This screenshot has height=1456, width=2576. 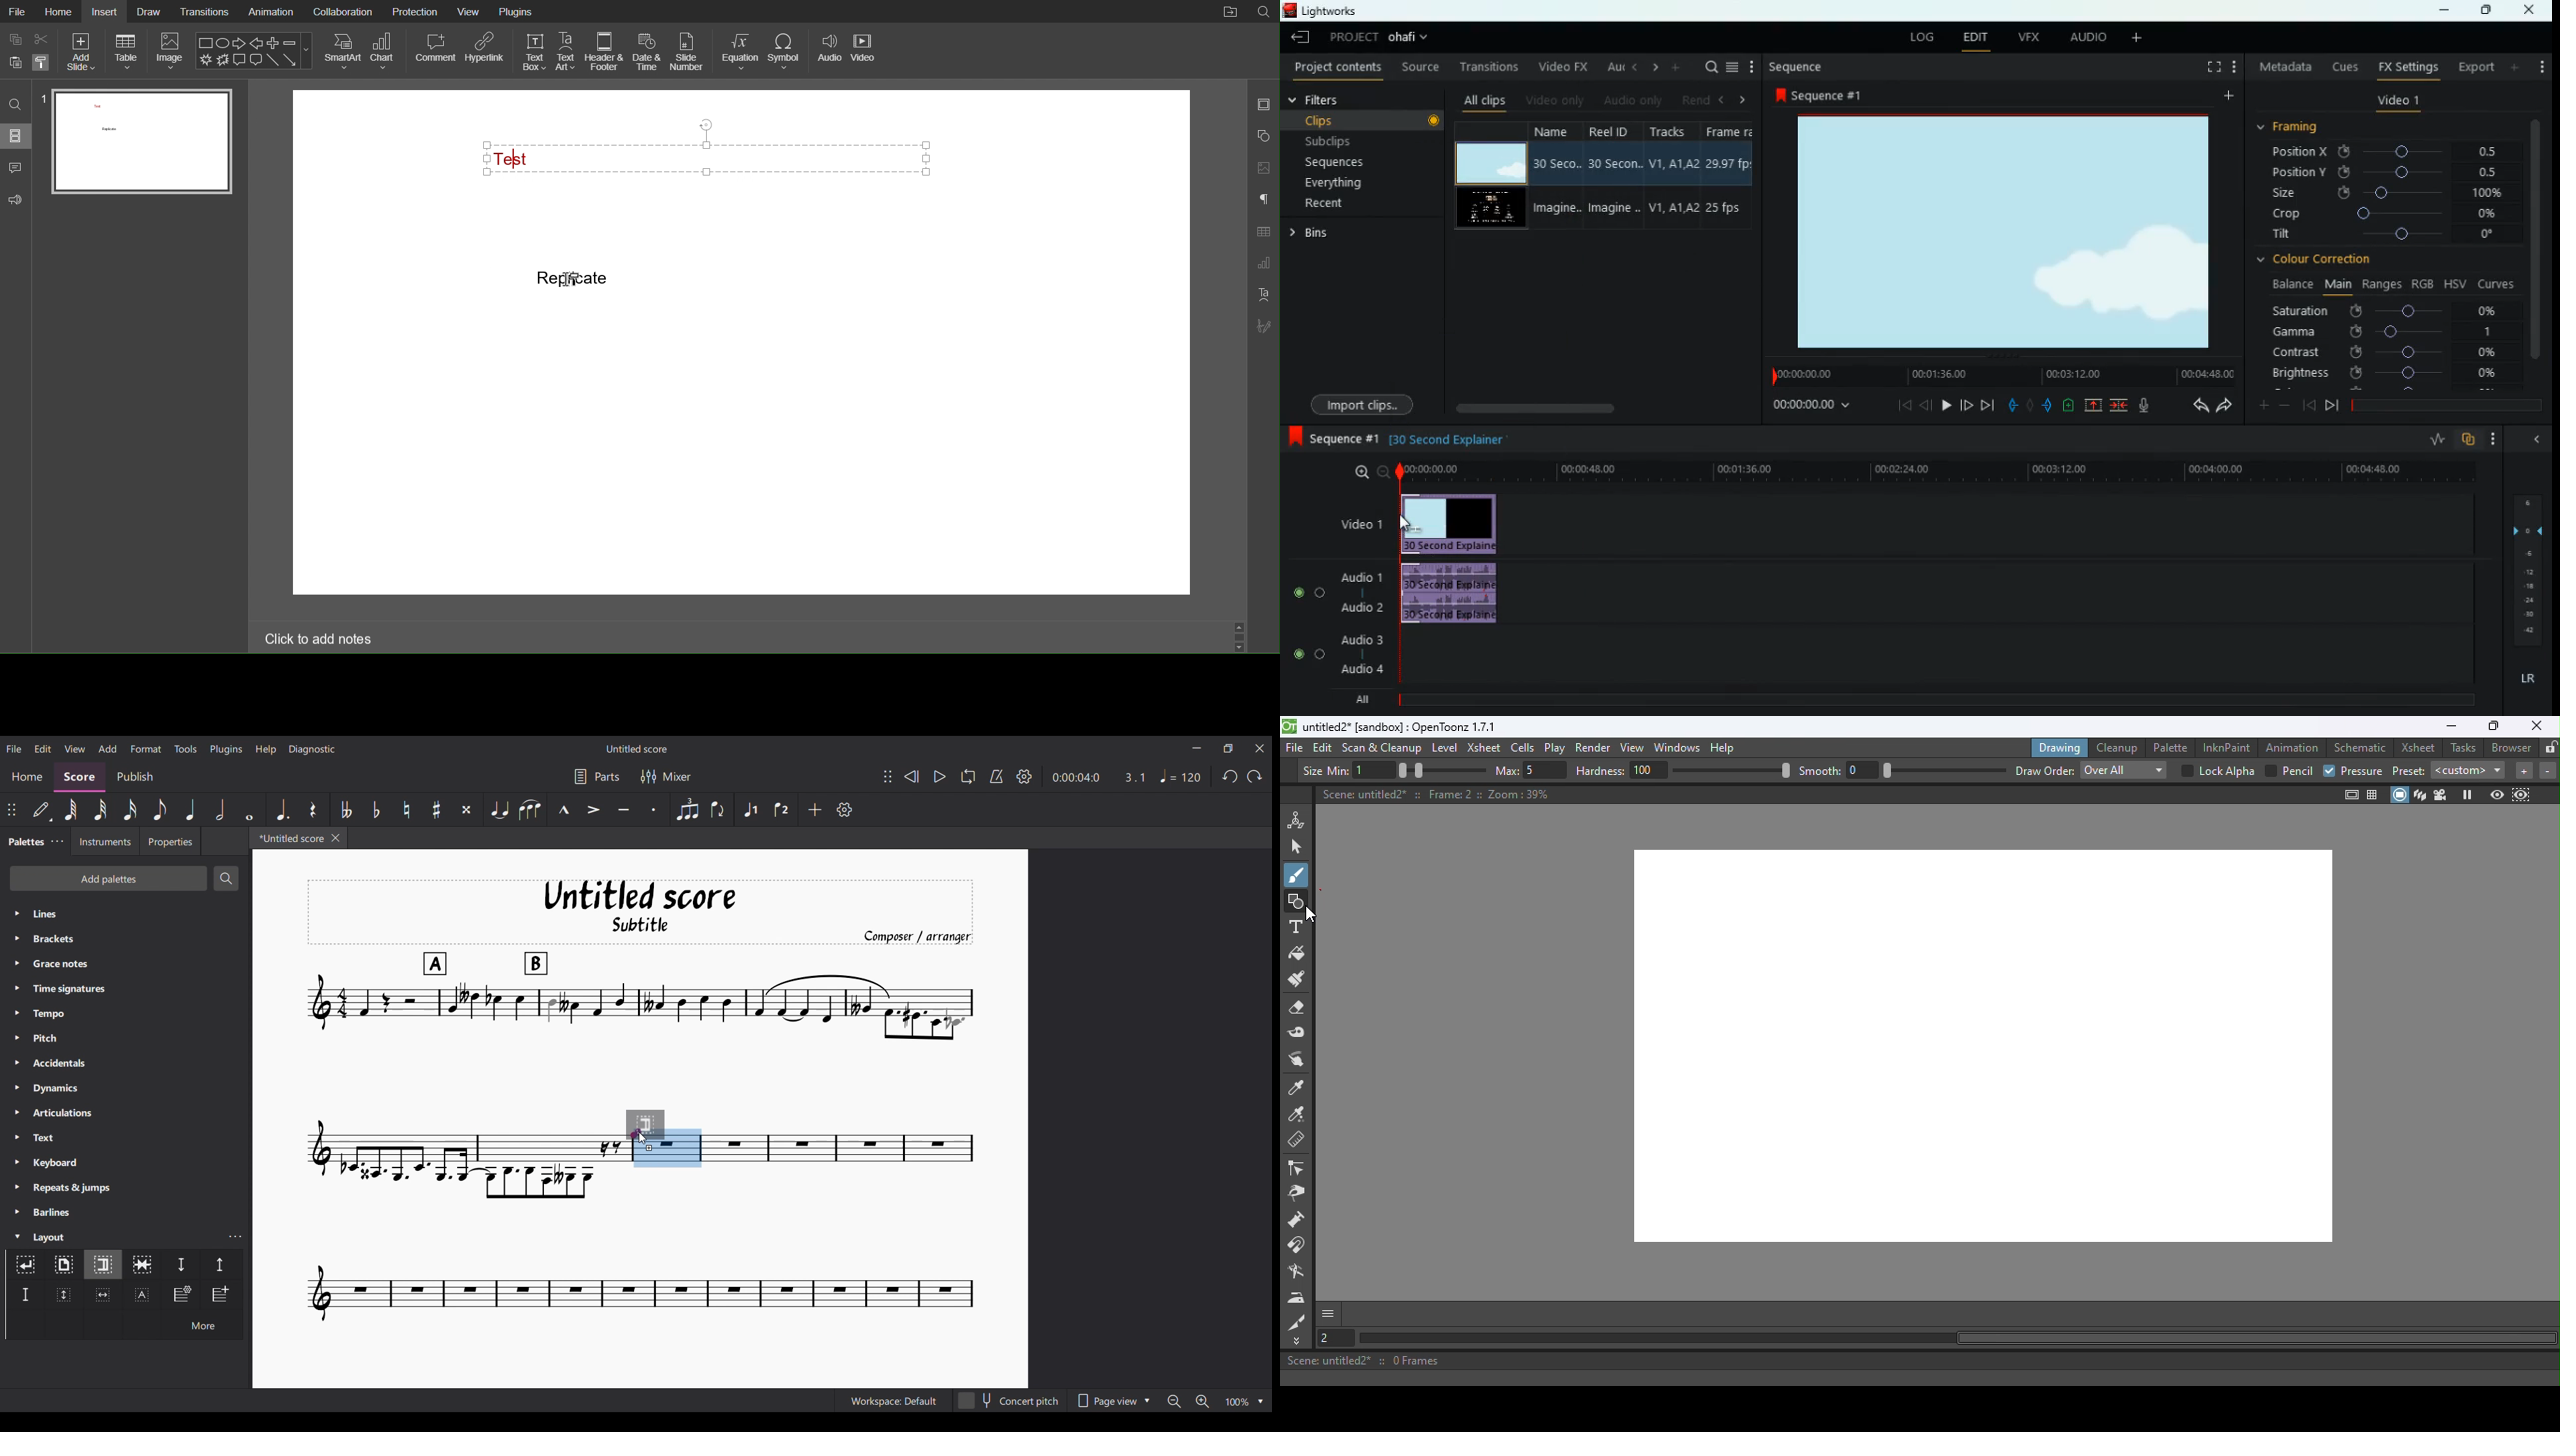 I want to click on cues, so click(x=2342, y=68).